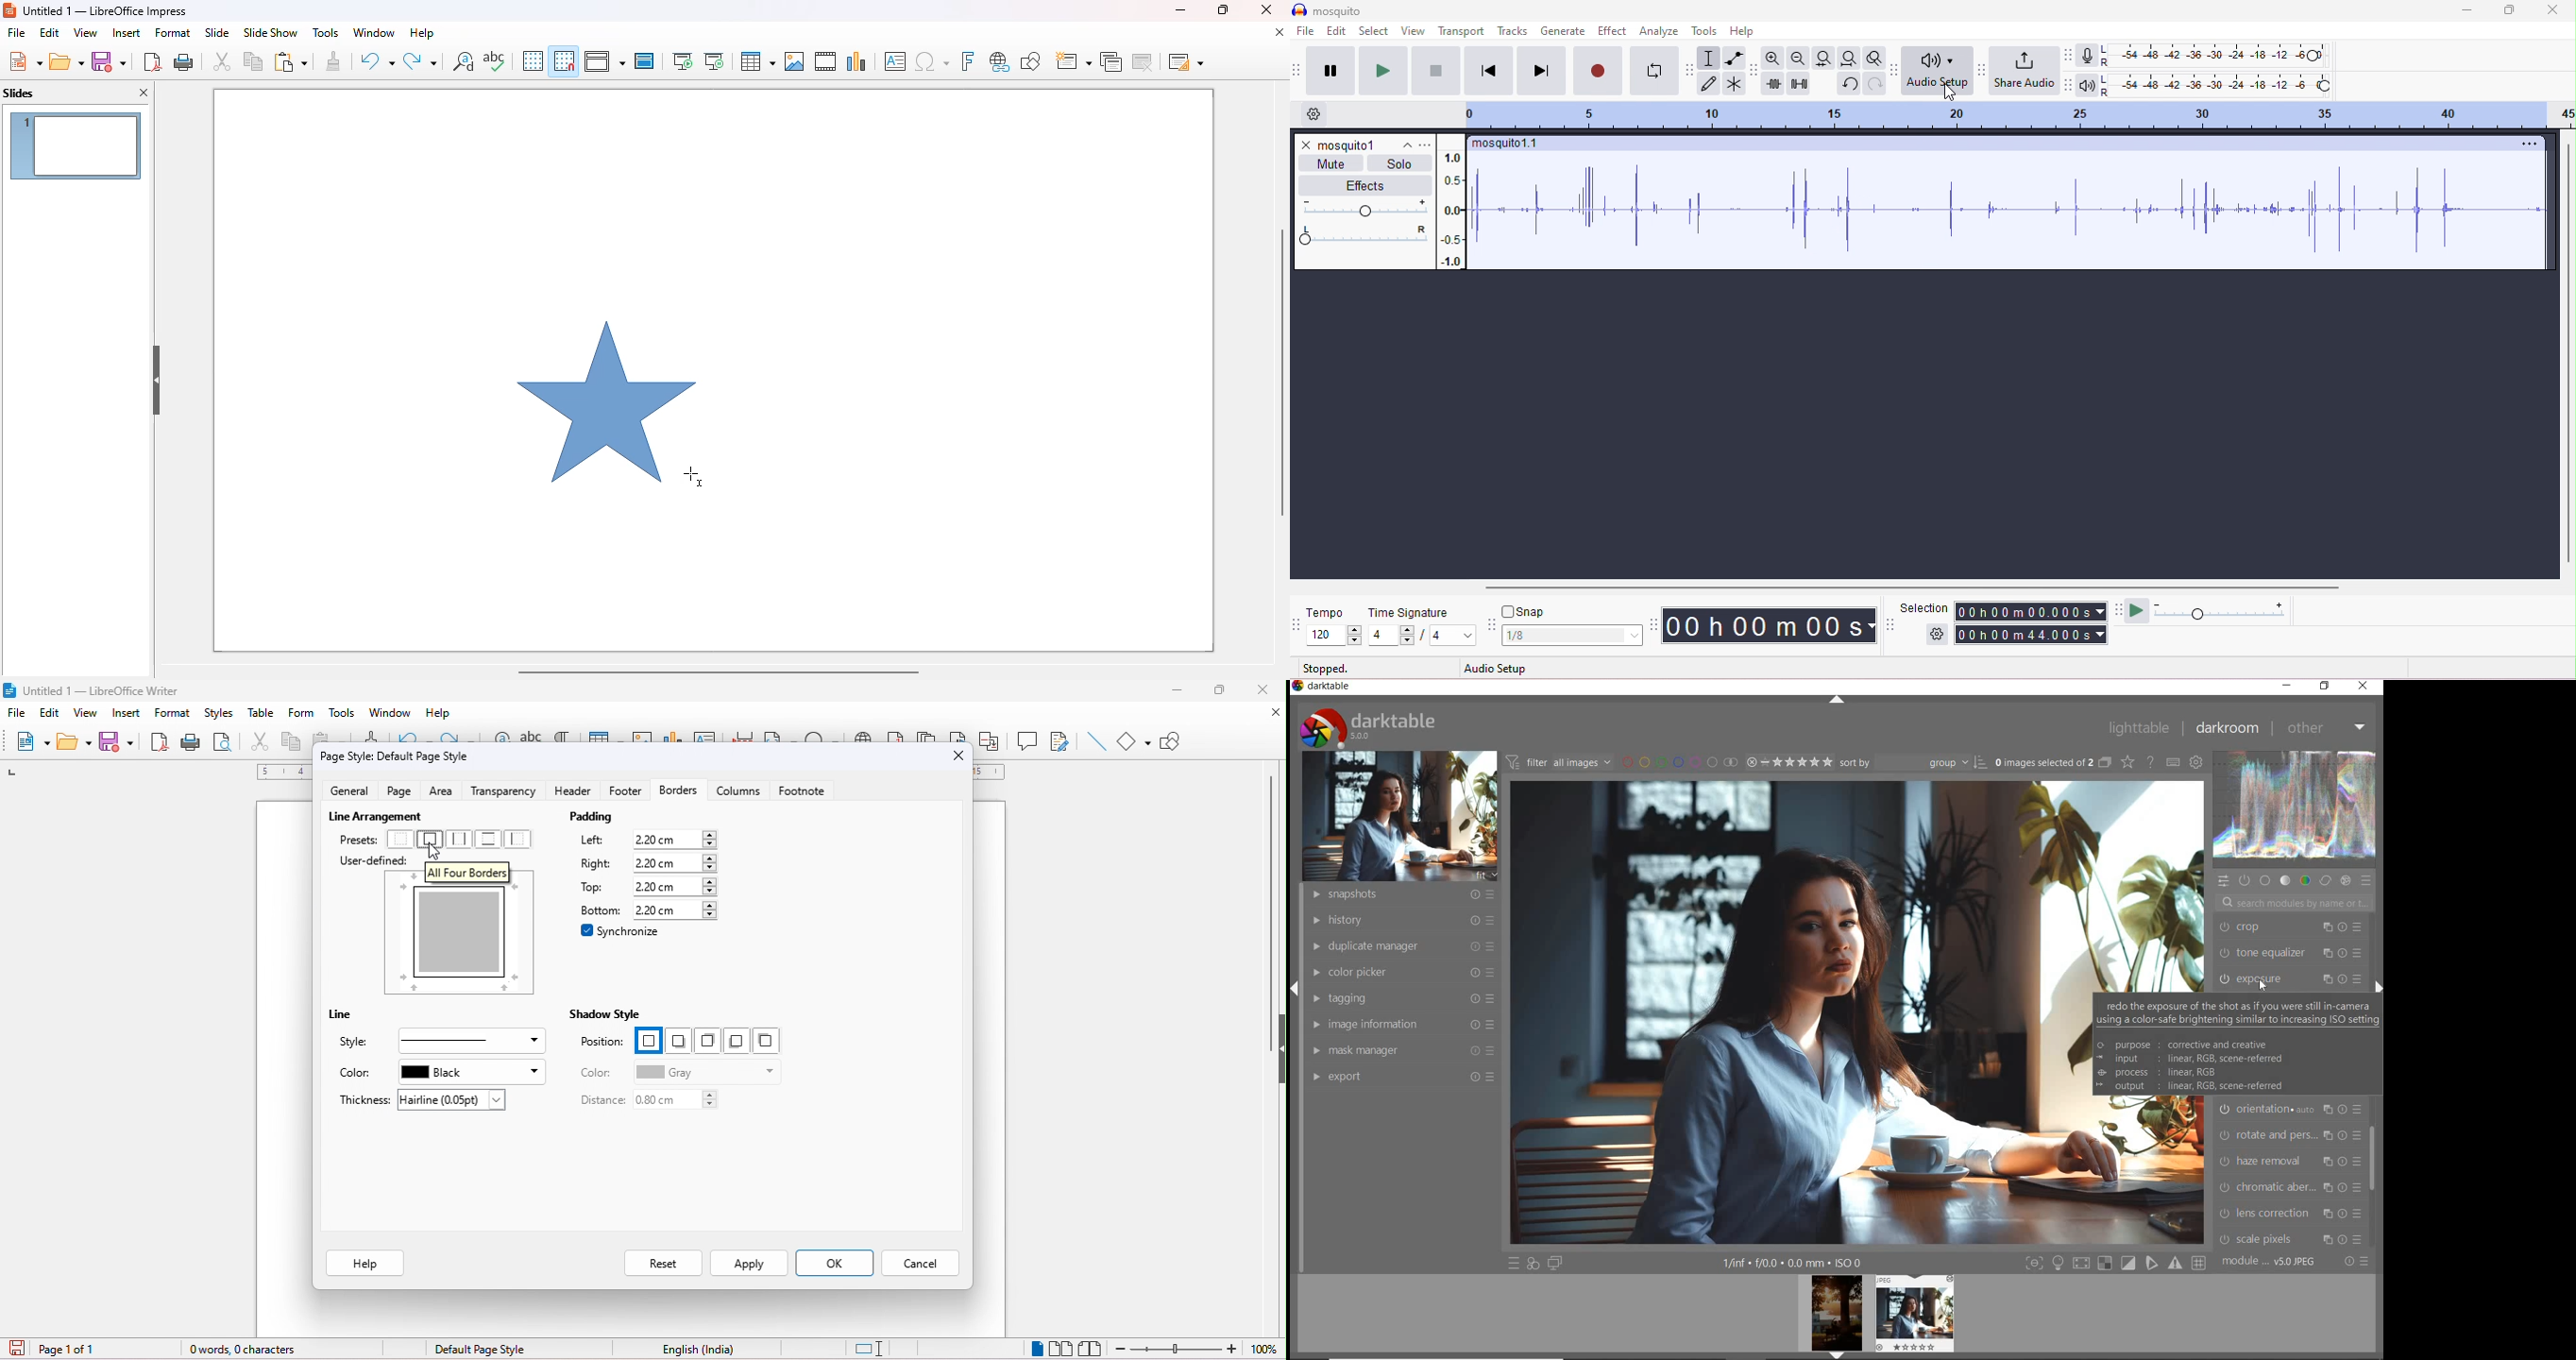 The width and height of the screenshot is (2576, 1372). What do you see at coordinates (1400, 997) in the screenshot?
I see `TAGGING` at bounding box center [1400, 997].